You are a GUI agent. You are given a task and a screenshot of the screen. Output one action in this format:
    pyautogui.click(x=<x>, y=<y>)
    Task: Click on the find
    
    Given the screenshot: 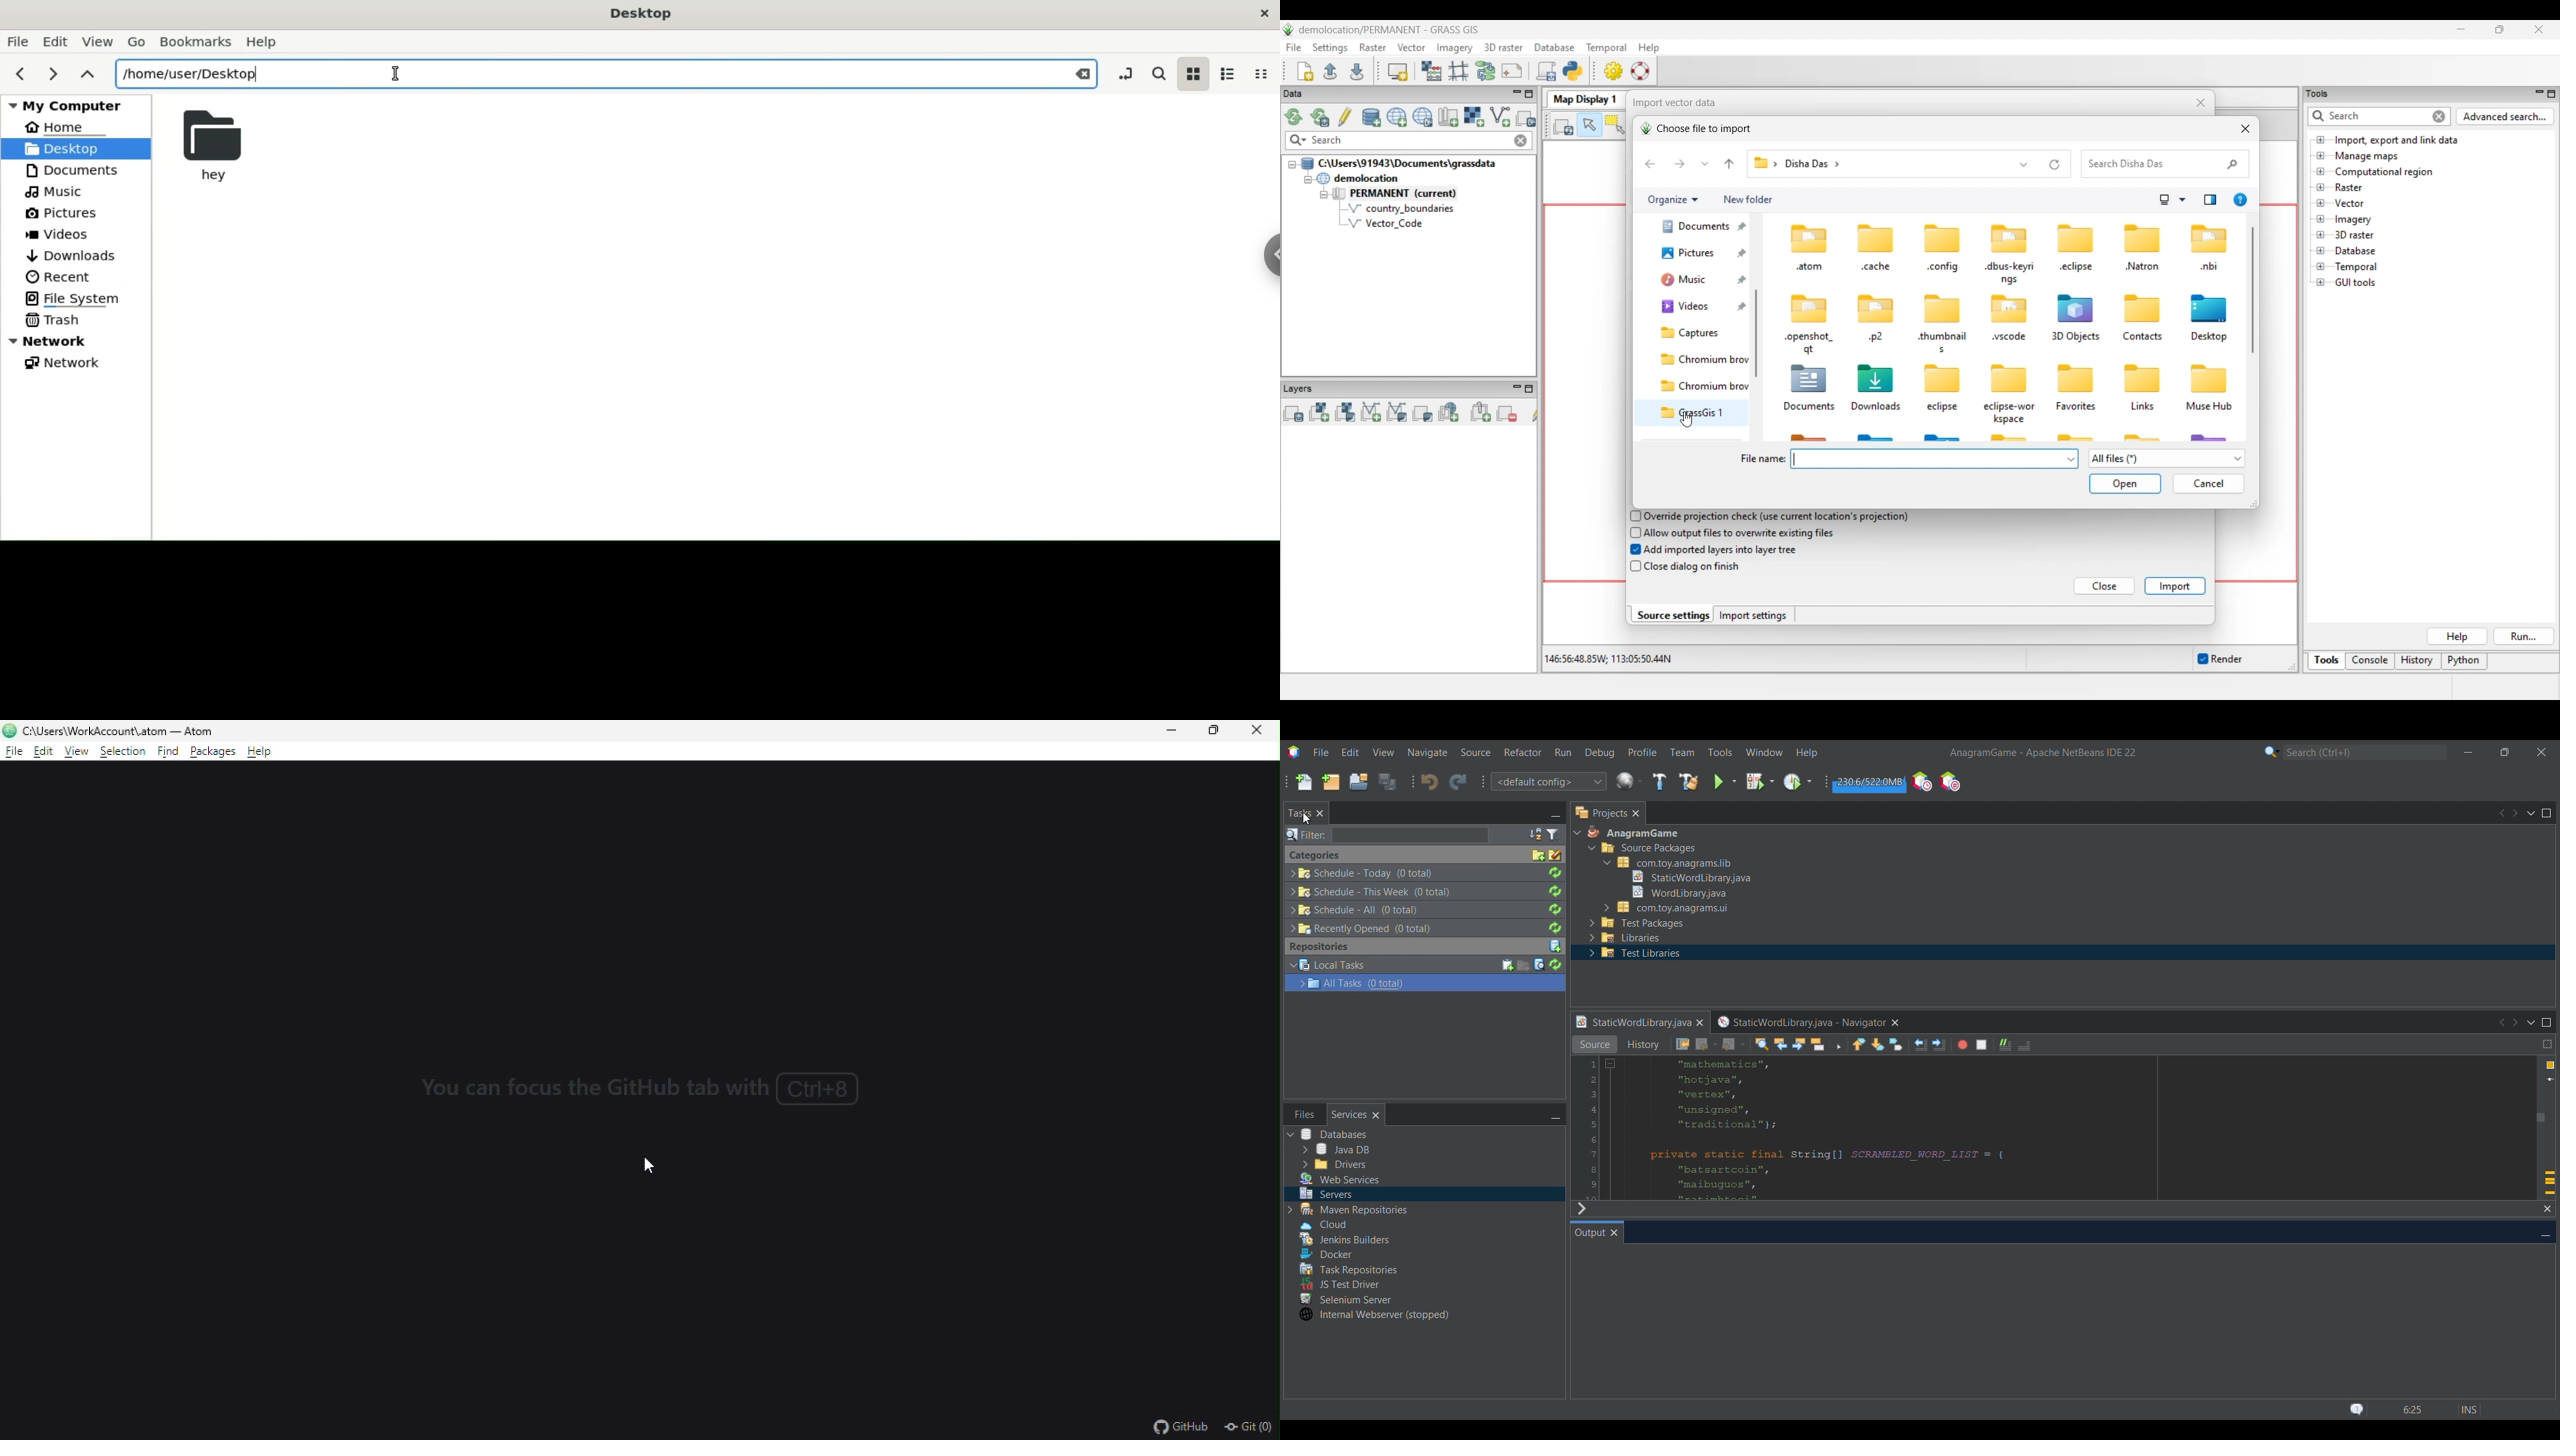 What is the action you would take?
    pyautogui.click(x=170, y=750)
    